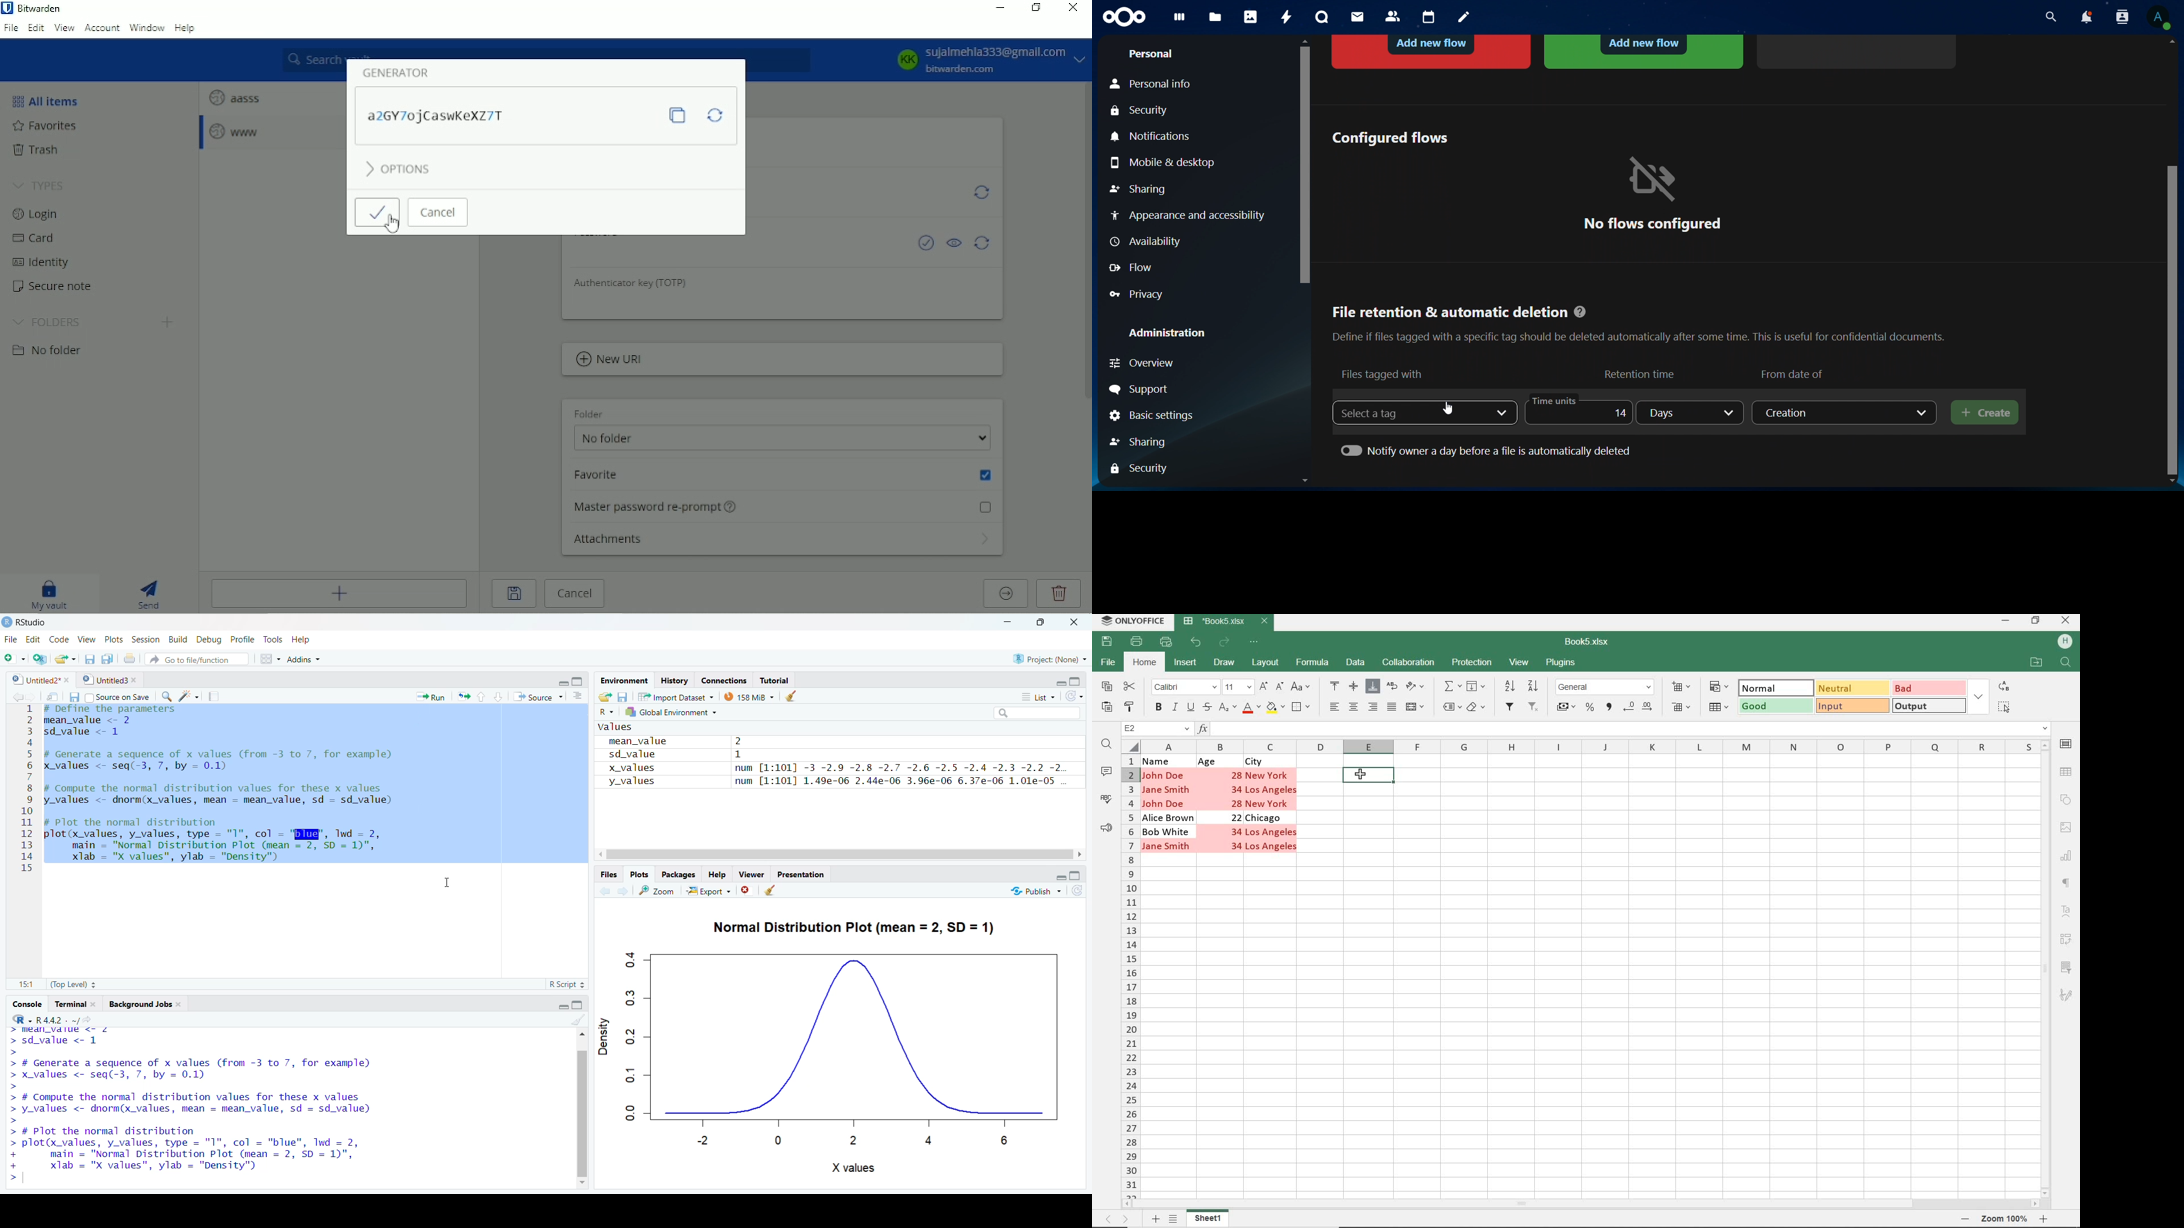 Image resolution: width=2184 pixels, height=1232 pixels. What do you see at coordinates (263, 1101) in the screenshot?
I see `> sd_value <- 1

>

> # Generate a sequence of x values (from -3 to 7, for example)
> x_values <- seq(-3, 7, by = 0.1)

>

> # Compute the normal distribution values for these x values
> y_values <- dnorm(x_values, mean = mean_value, sd = sd_value)
>

> # Plot the normal distribution

> plot(x_values, y_values, type = "1", col = "blue", Twd = 2,
+ main = "Normal Distribution Plot (mean = 2, SD = 1)",

+ xlab = "X values", ylab = "Density™)

pe` at bounding box center [263, 1101].